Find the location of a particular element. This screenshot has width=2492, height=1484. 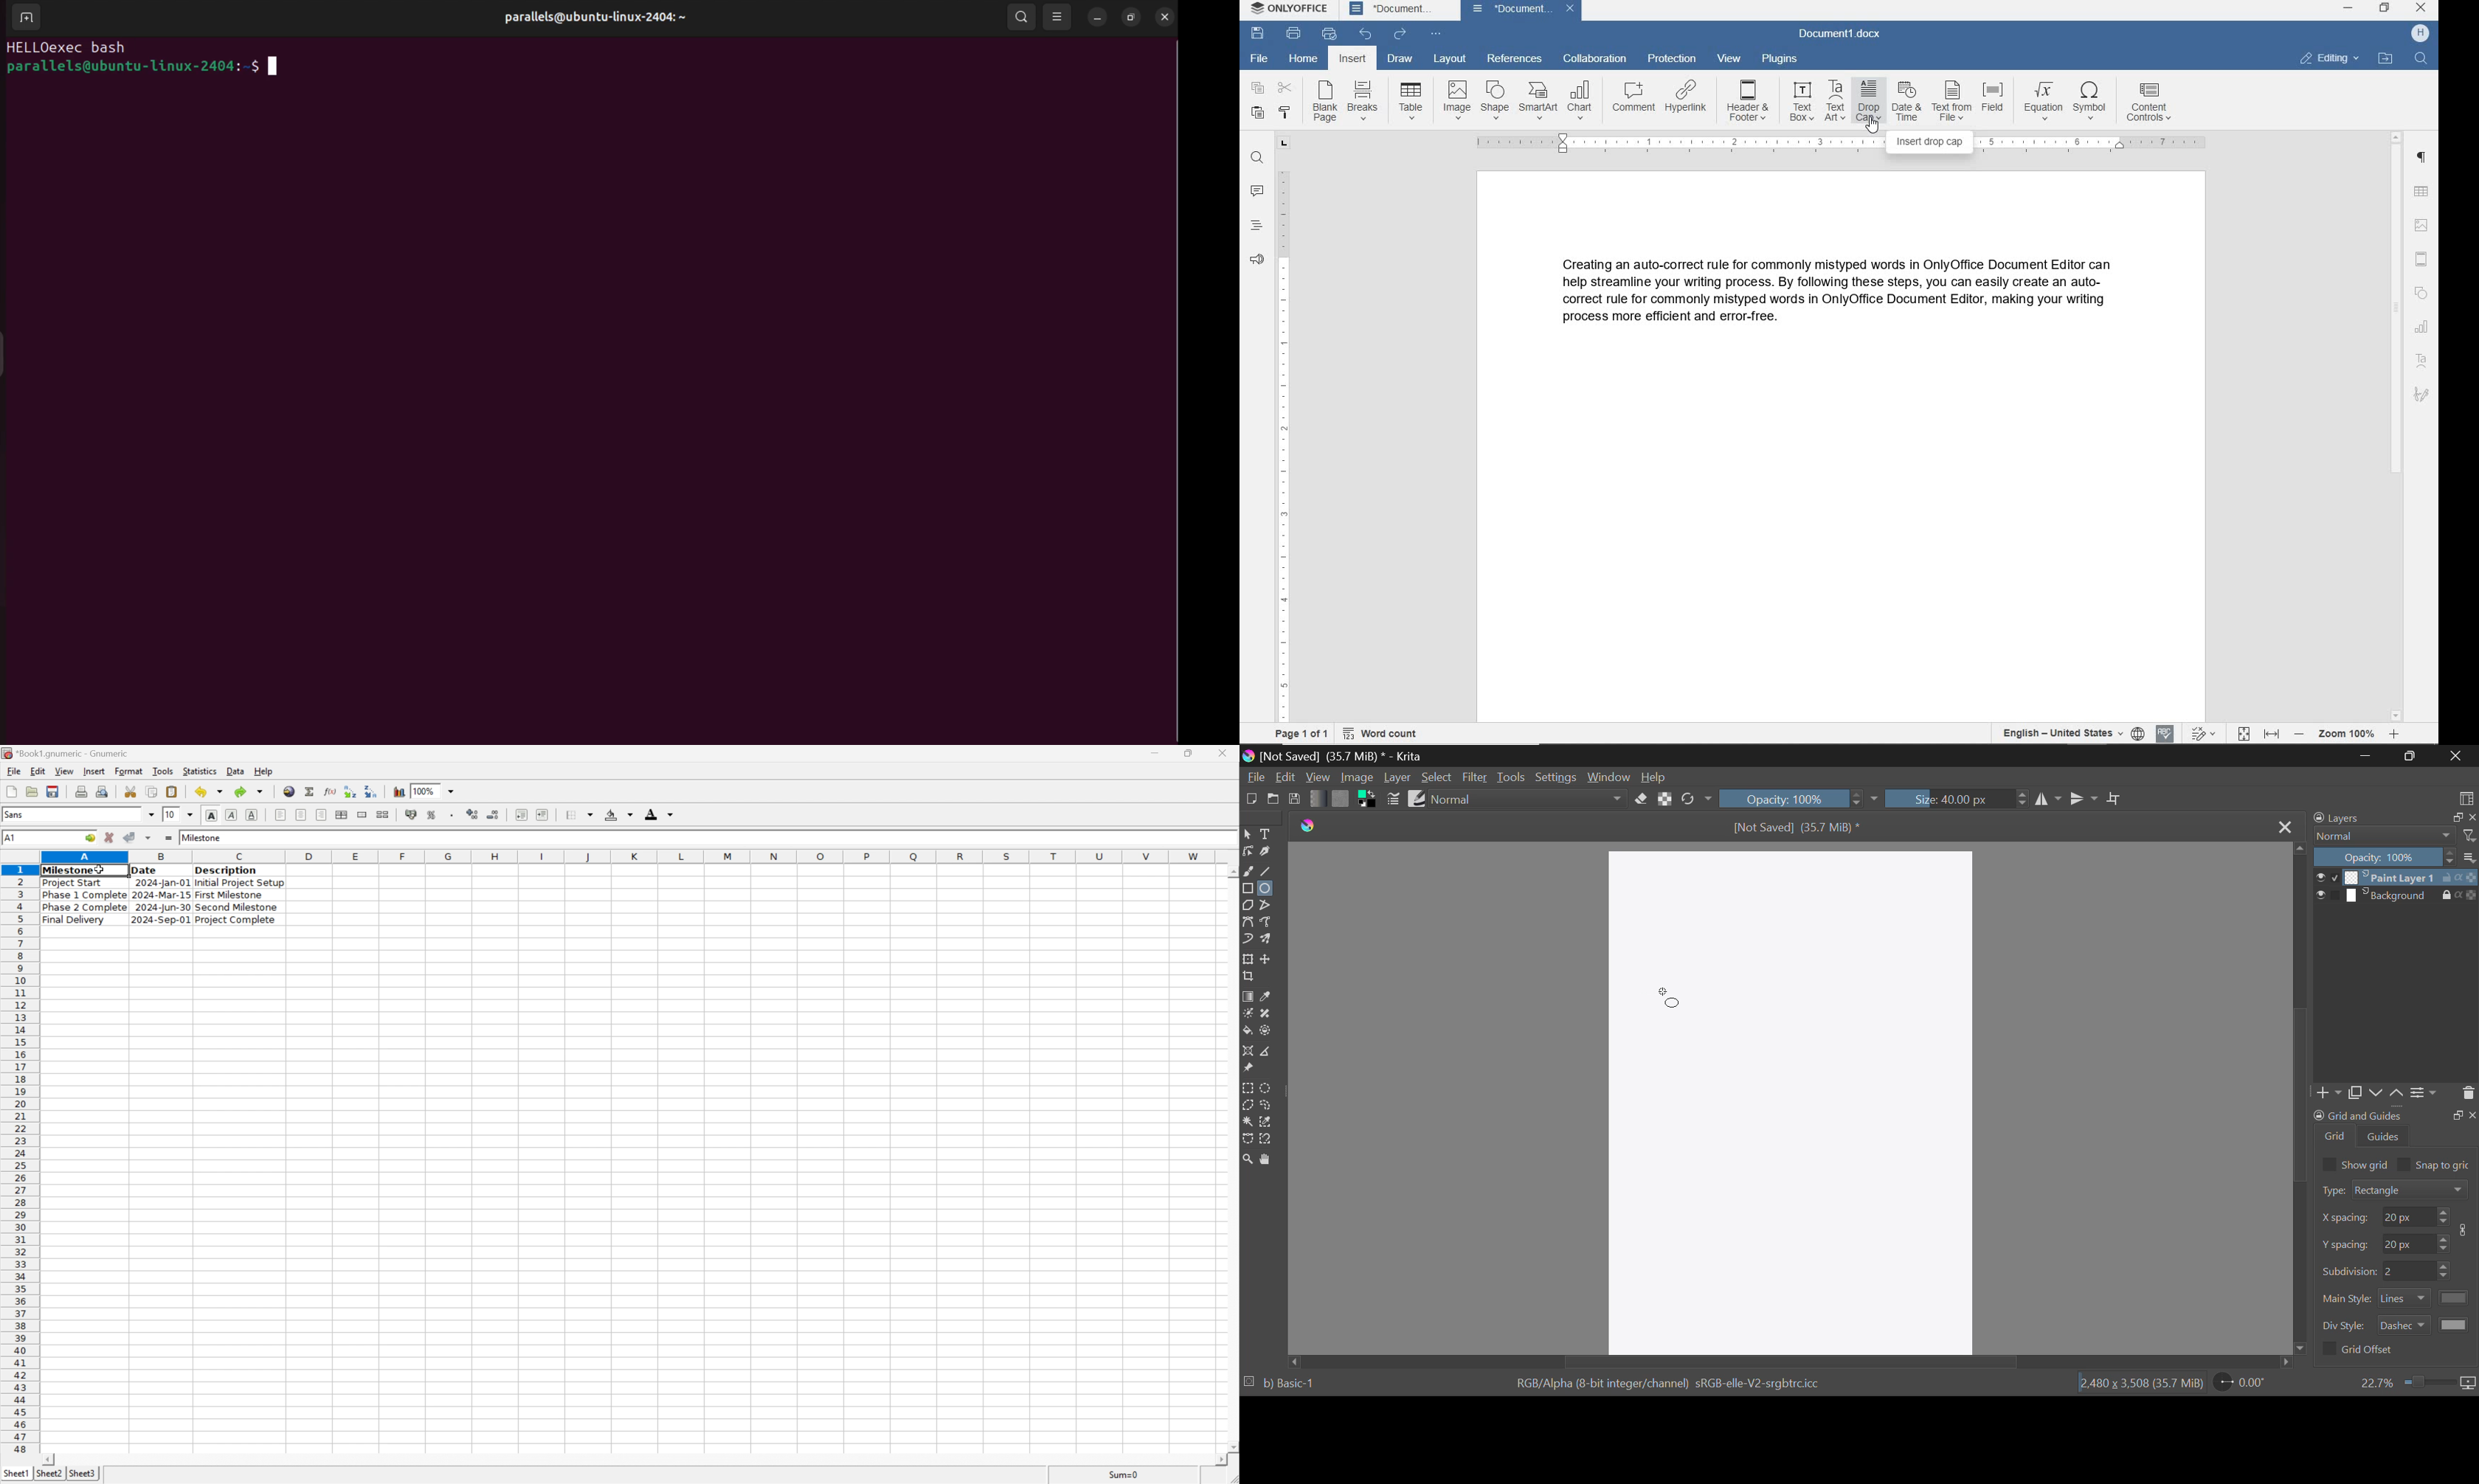

split ranges of merged cells is located at coordinates (383, 814).